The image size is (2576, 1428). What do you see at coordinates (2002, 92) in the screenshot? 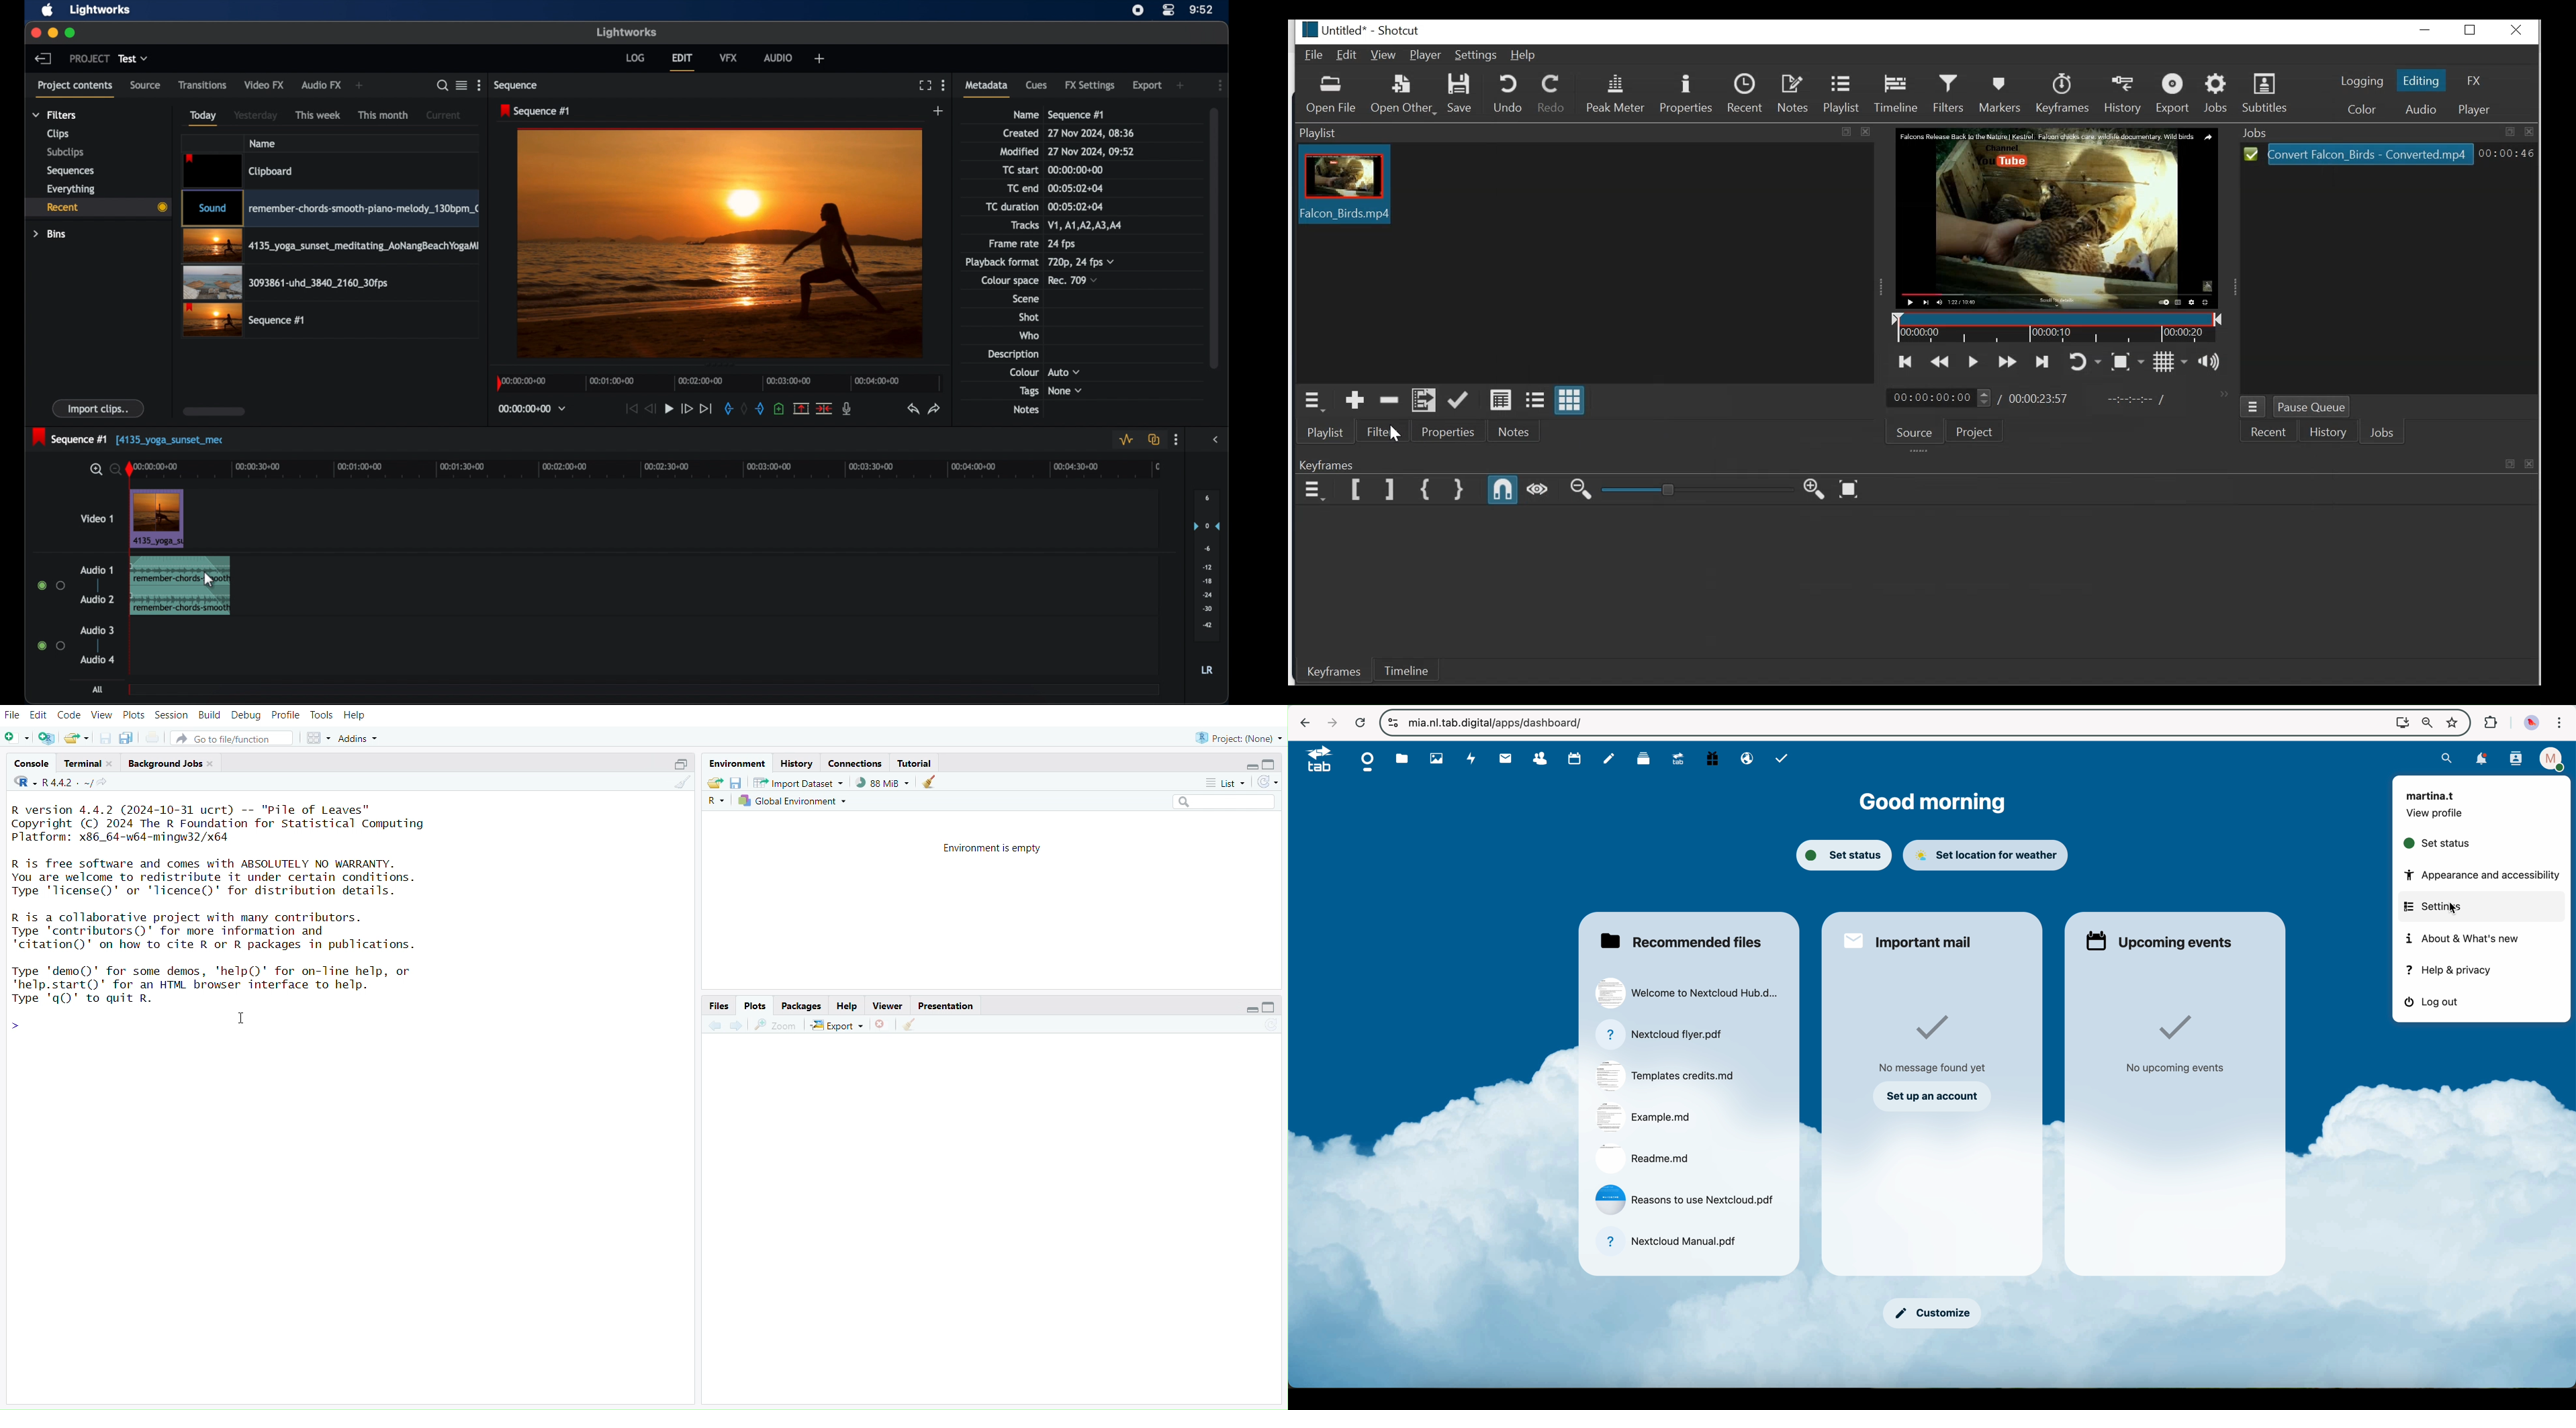
I see `Markers` at bounding box center [2002, 92].